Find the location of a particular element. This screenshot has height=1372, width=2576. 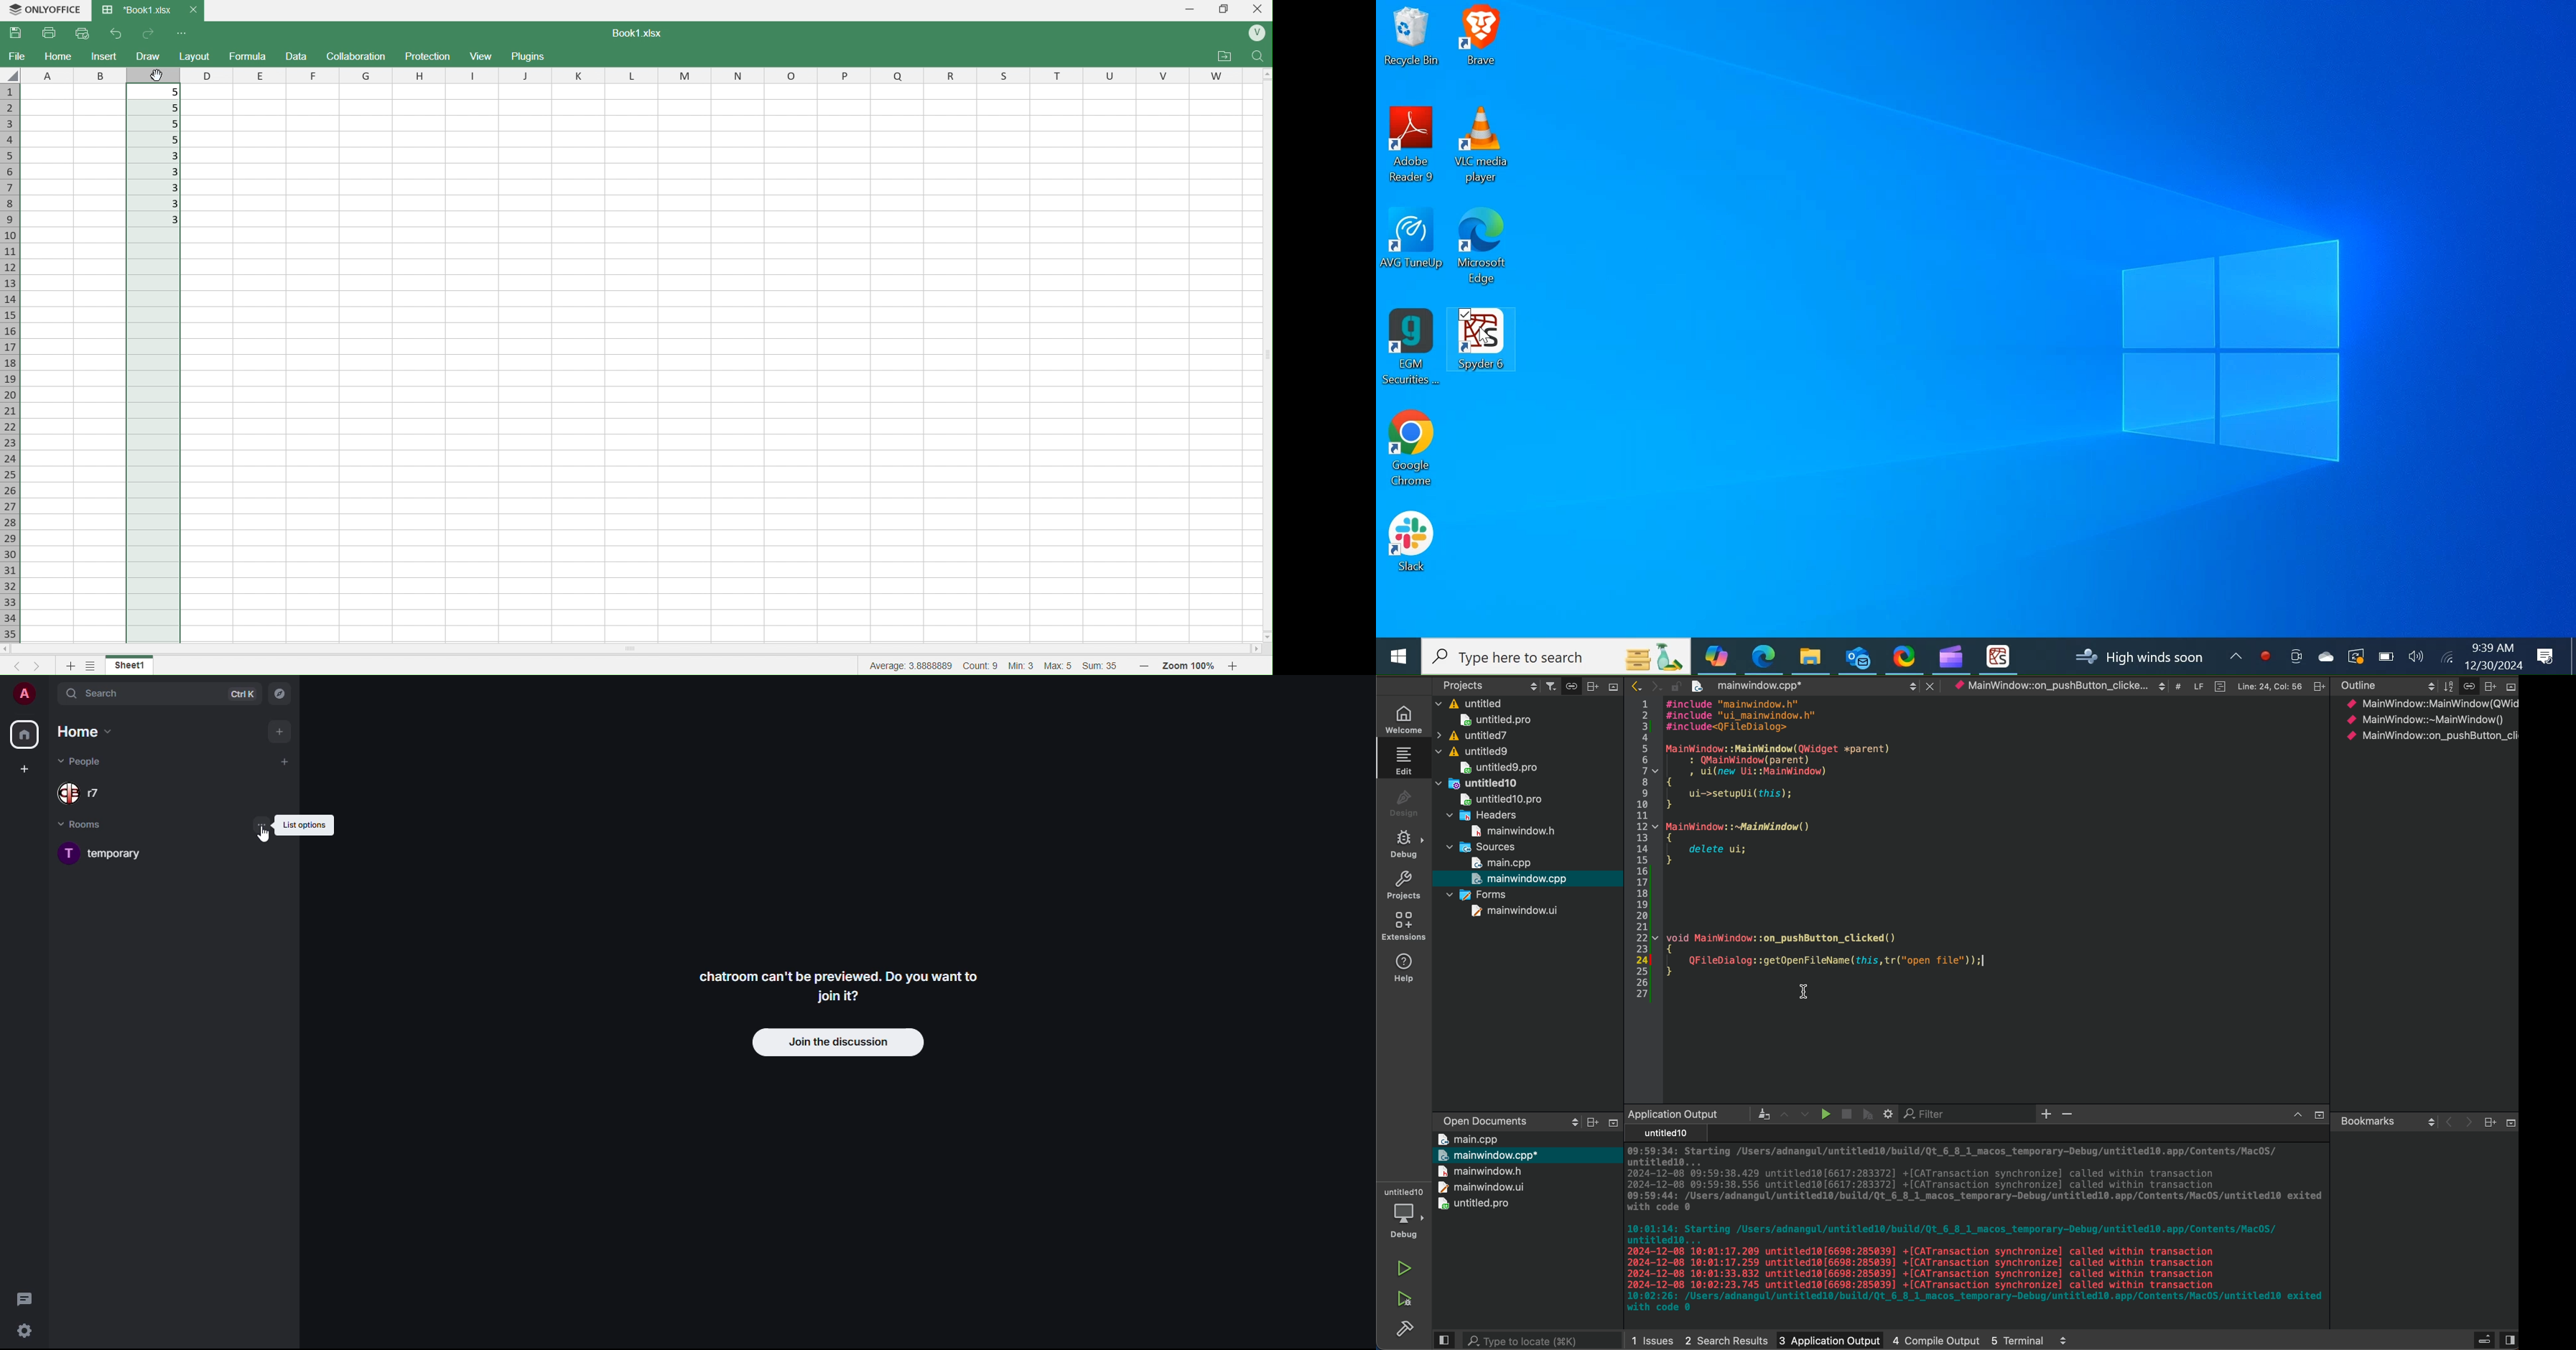

Protection is located at coordinates (429, 56).